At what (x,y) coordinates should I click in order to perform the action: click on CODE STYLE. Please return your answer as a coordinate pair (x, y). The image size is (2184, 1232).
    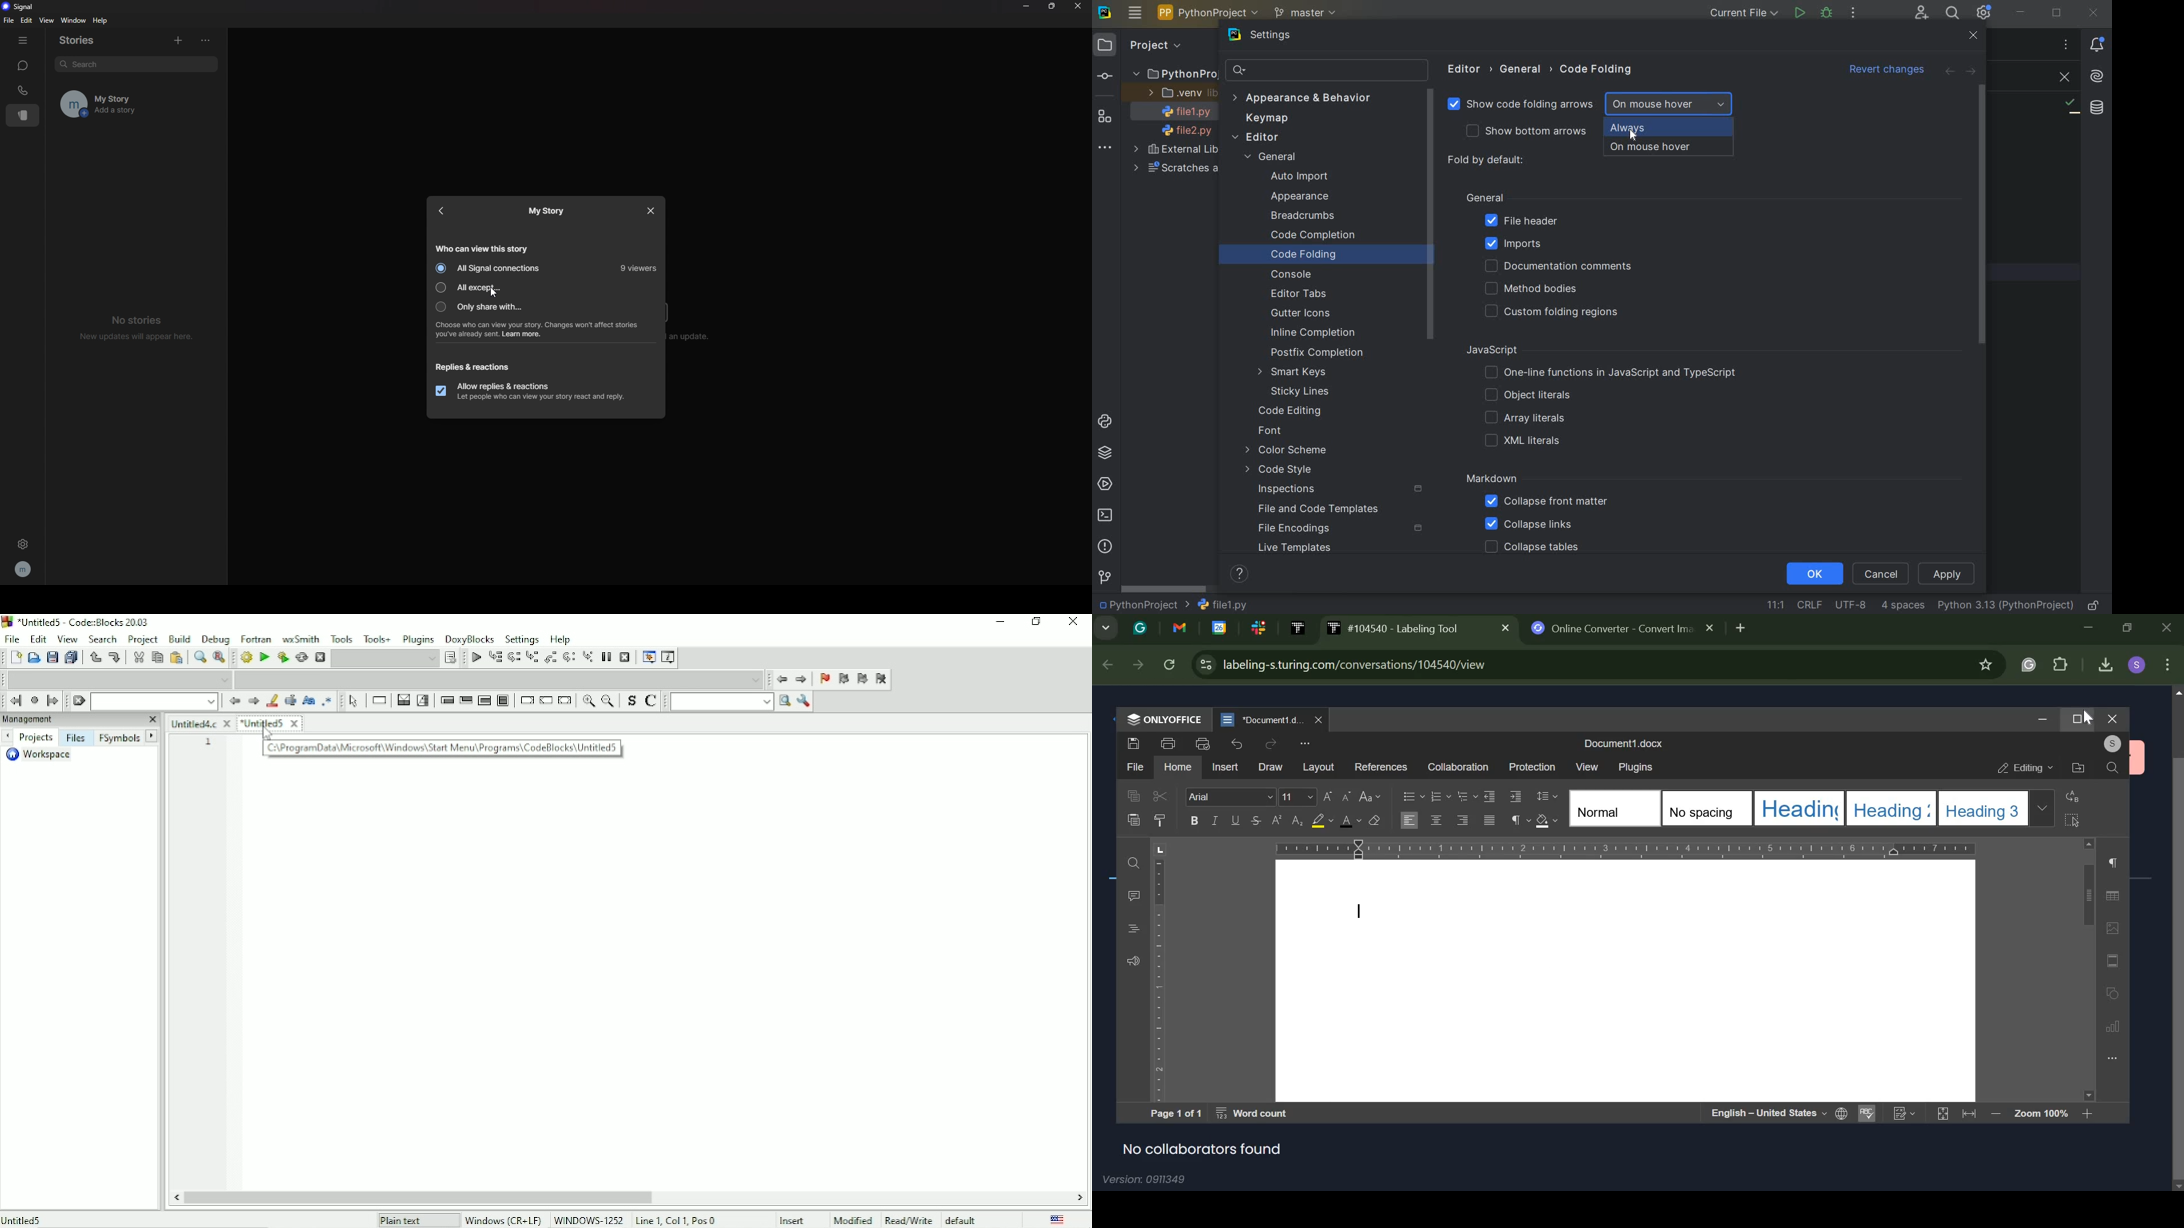
    Looking at the image, I should click on (1299, 470).